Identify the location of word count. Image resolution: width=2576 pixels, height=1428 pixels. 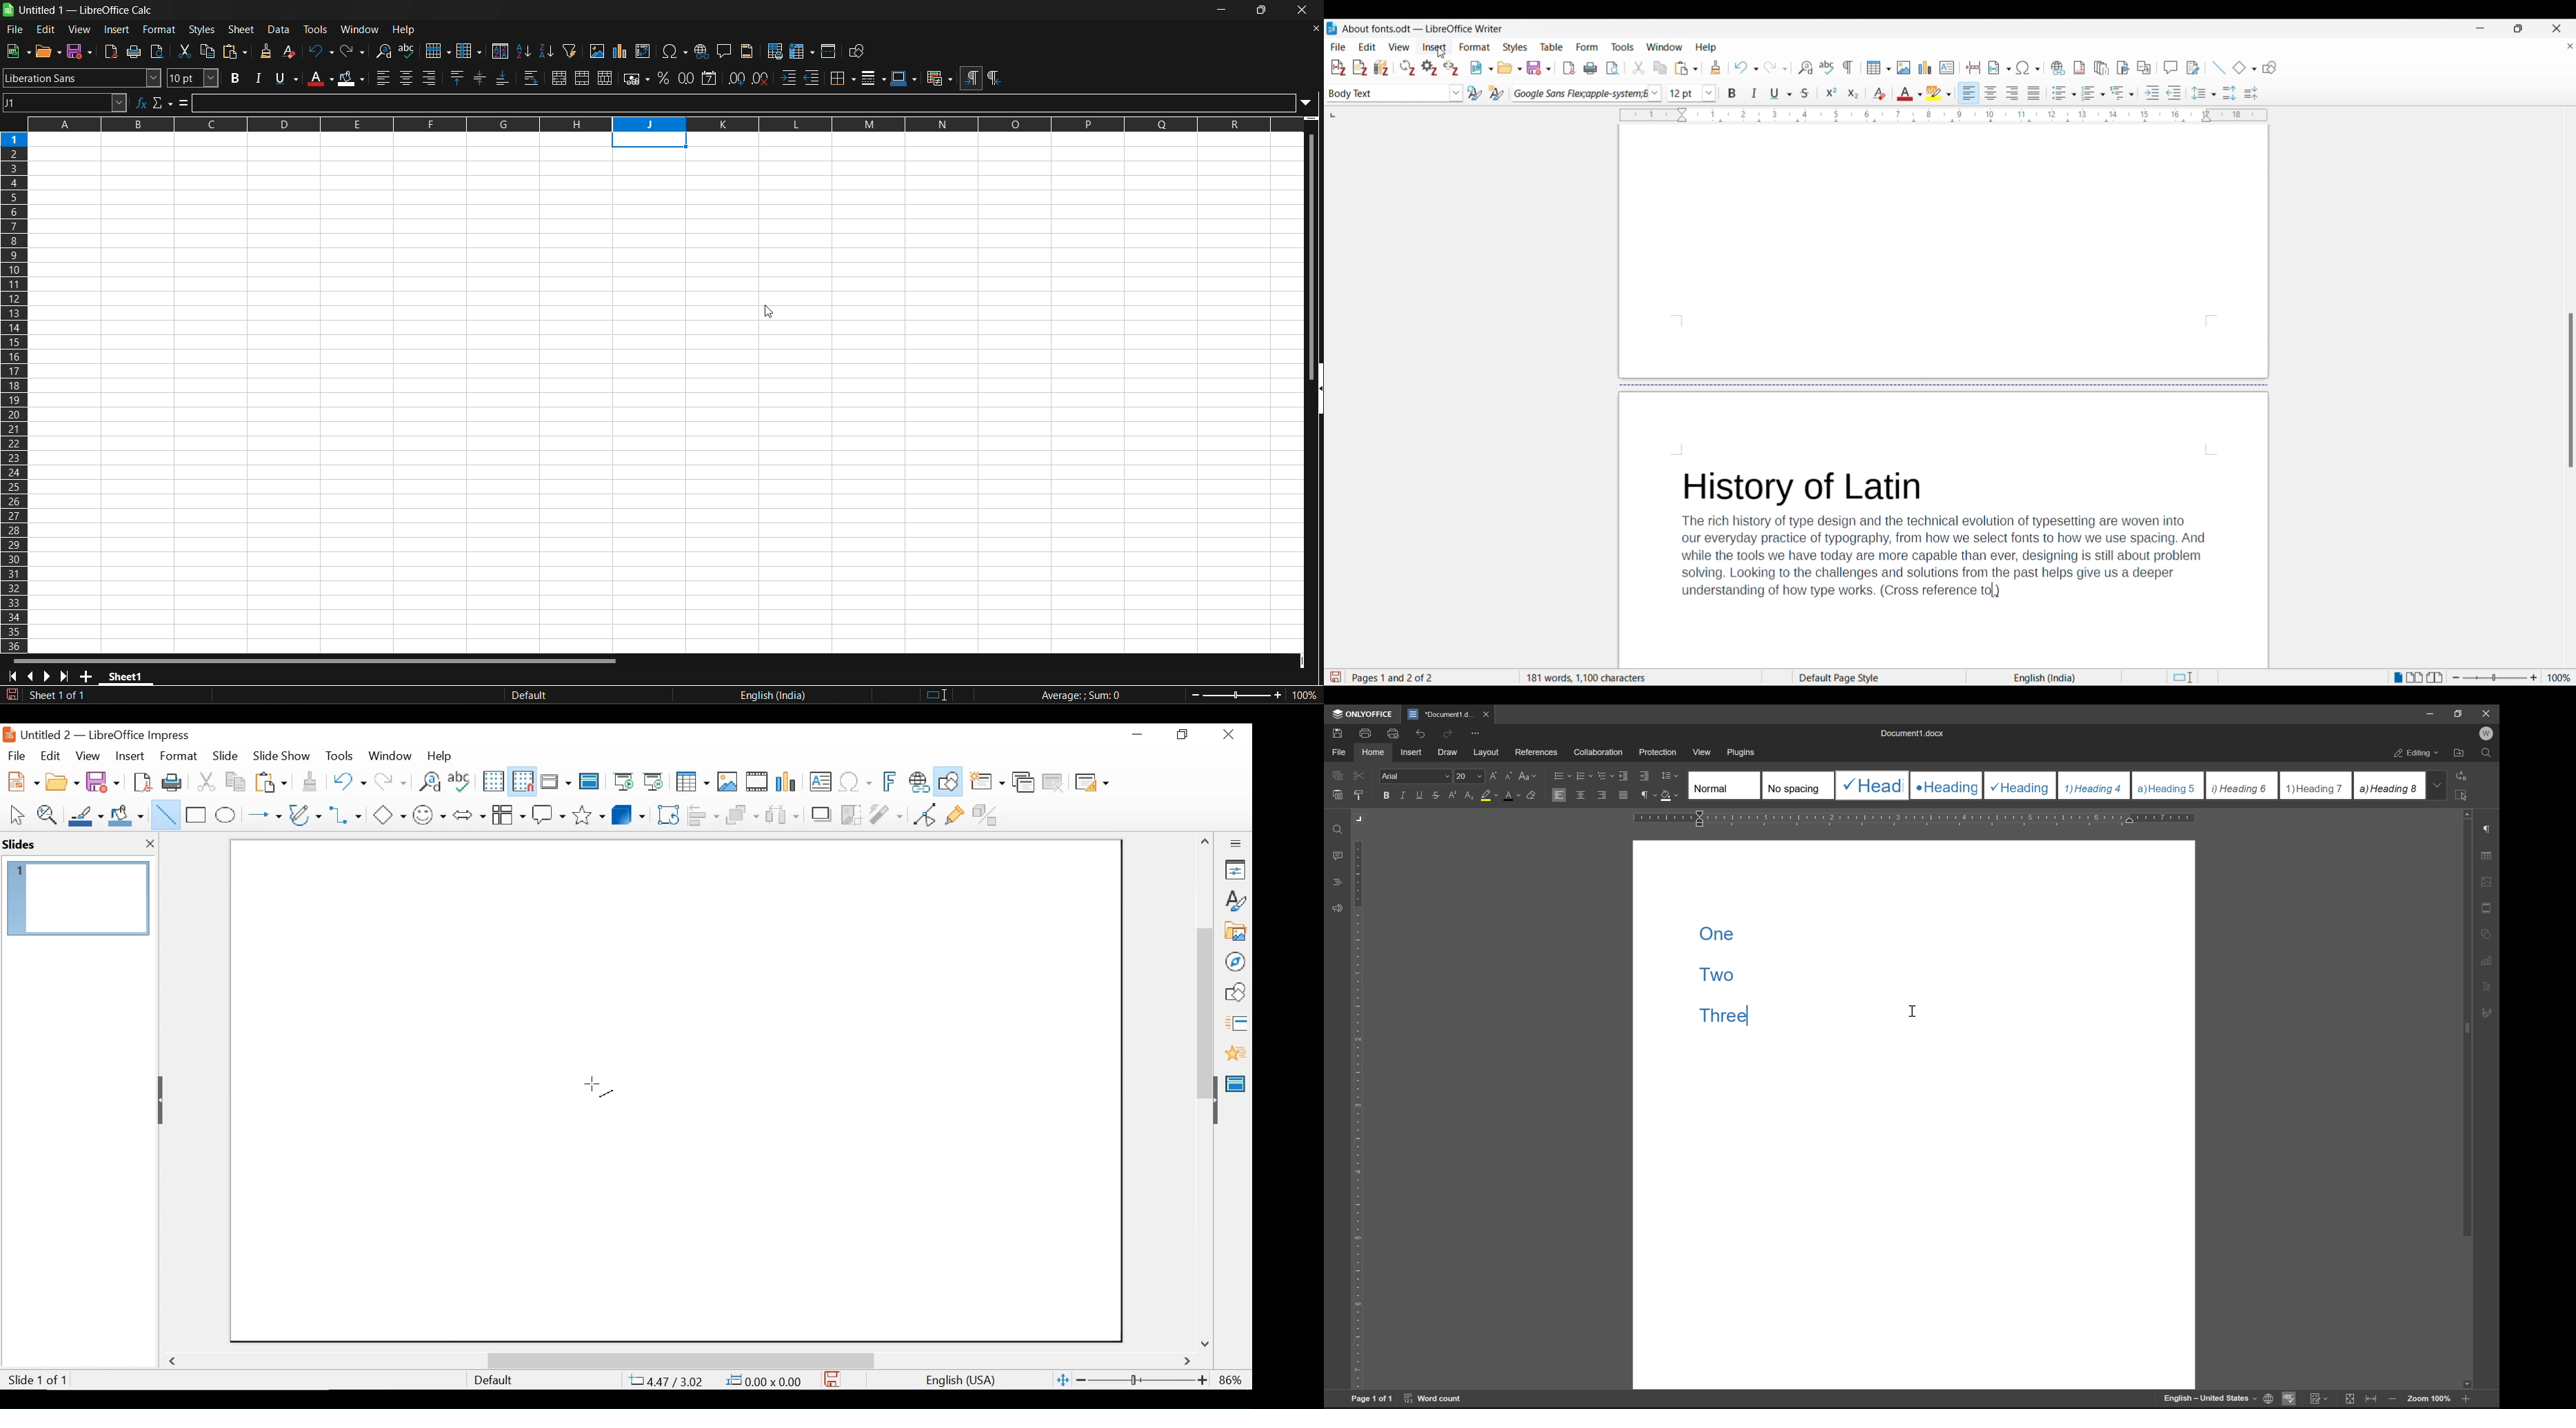
(1434, 1398).